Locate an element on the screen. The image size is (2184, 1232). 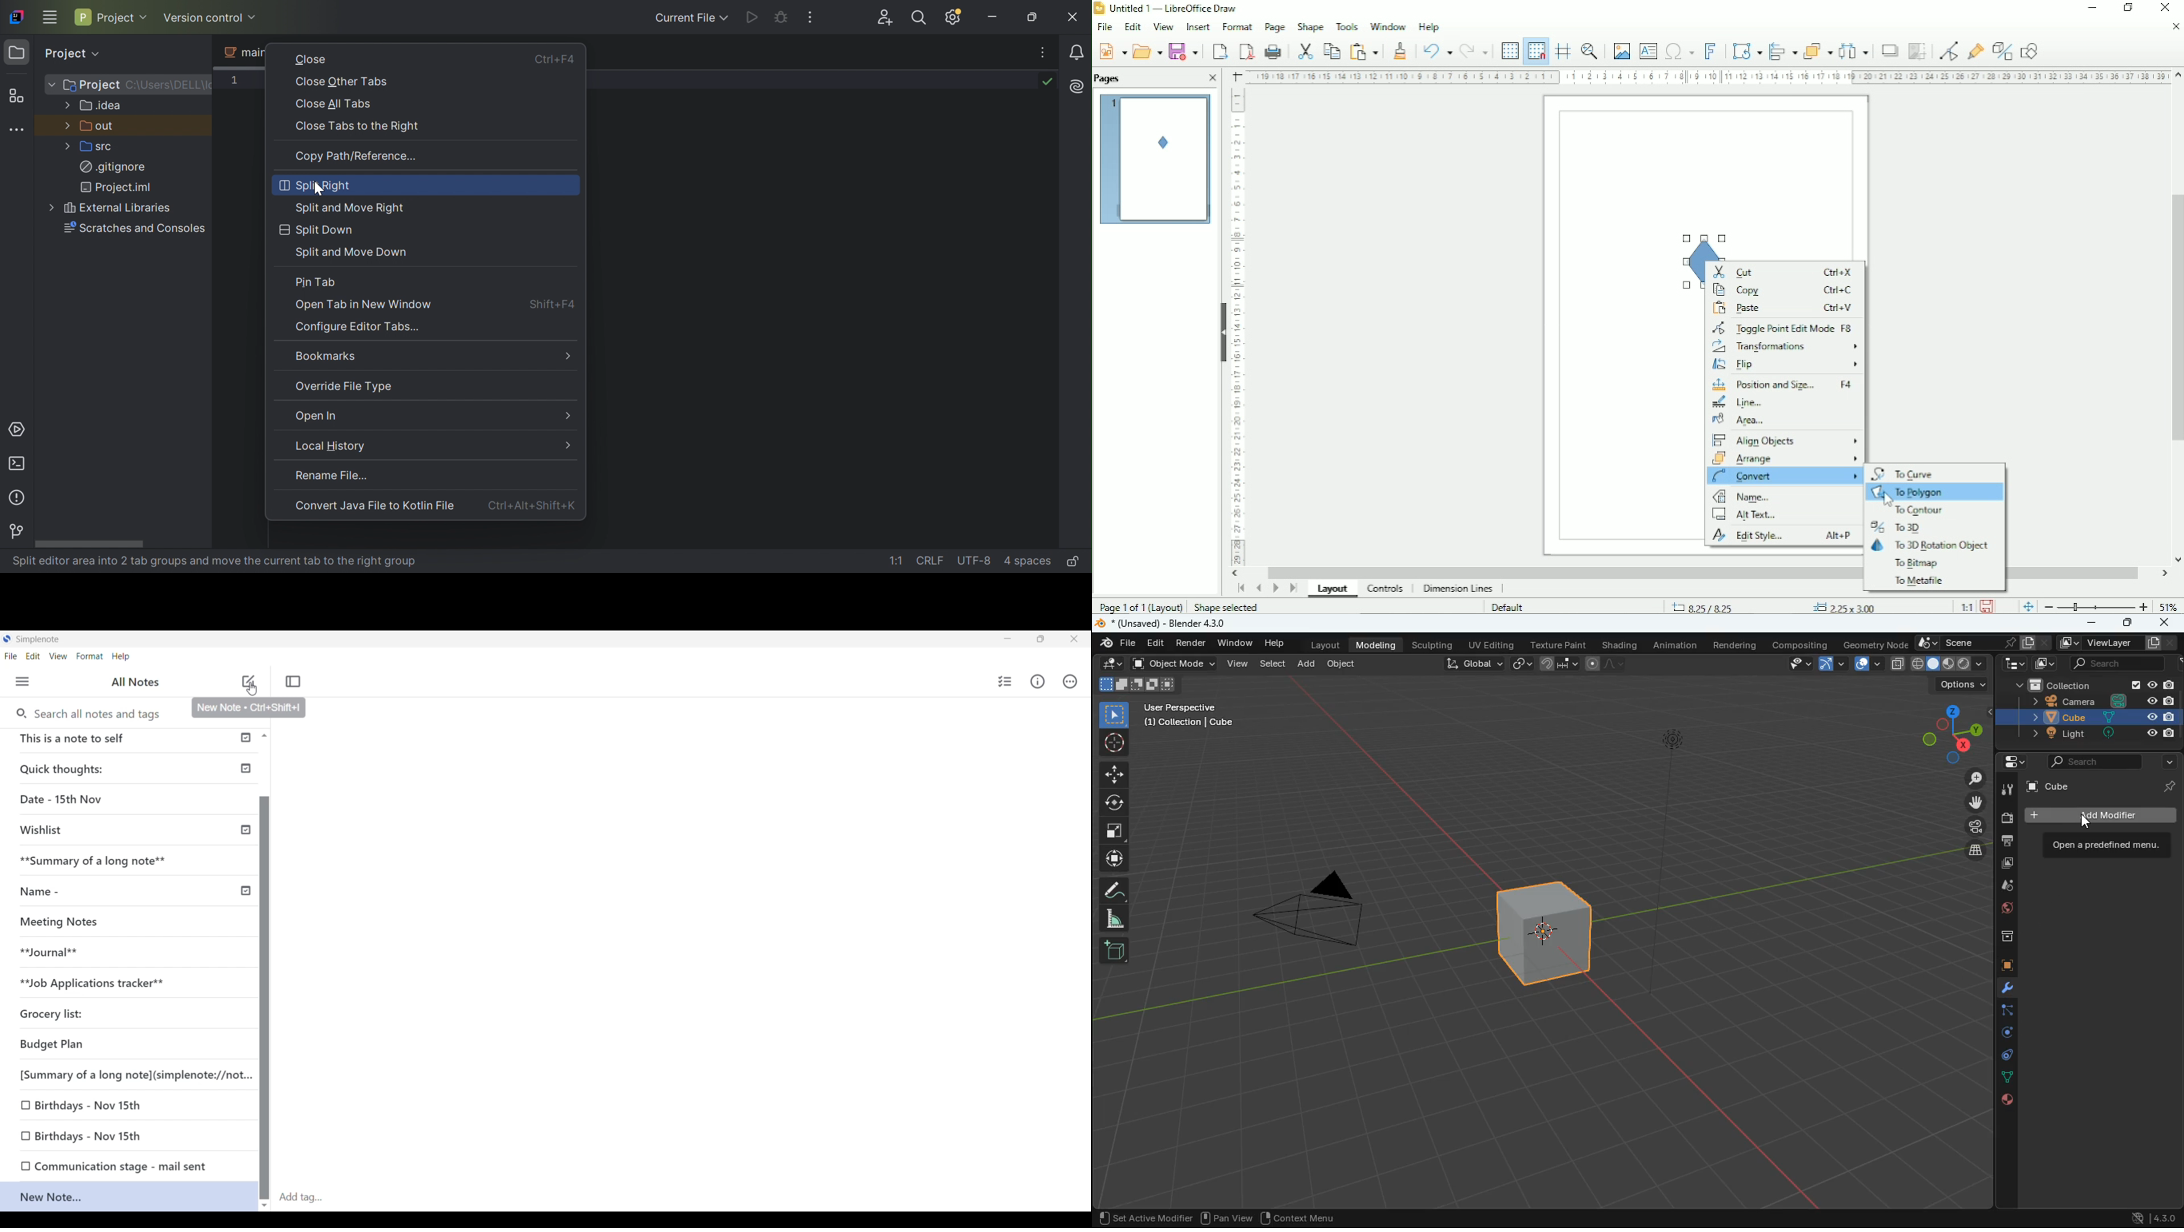
Split right is located at coordinates (315, 185).